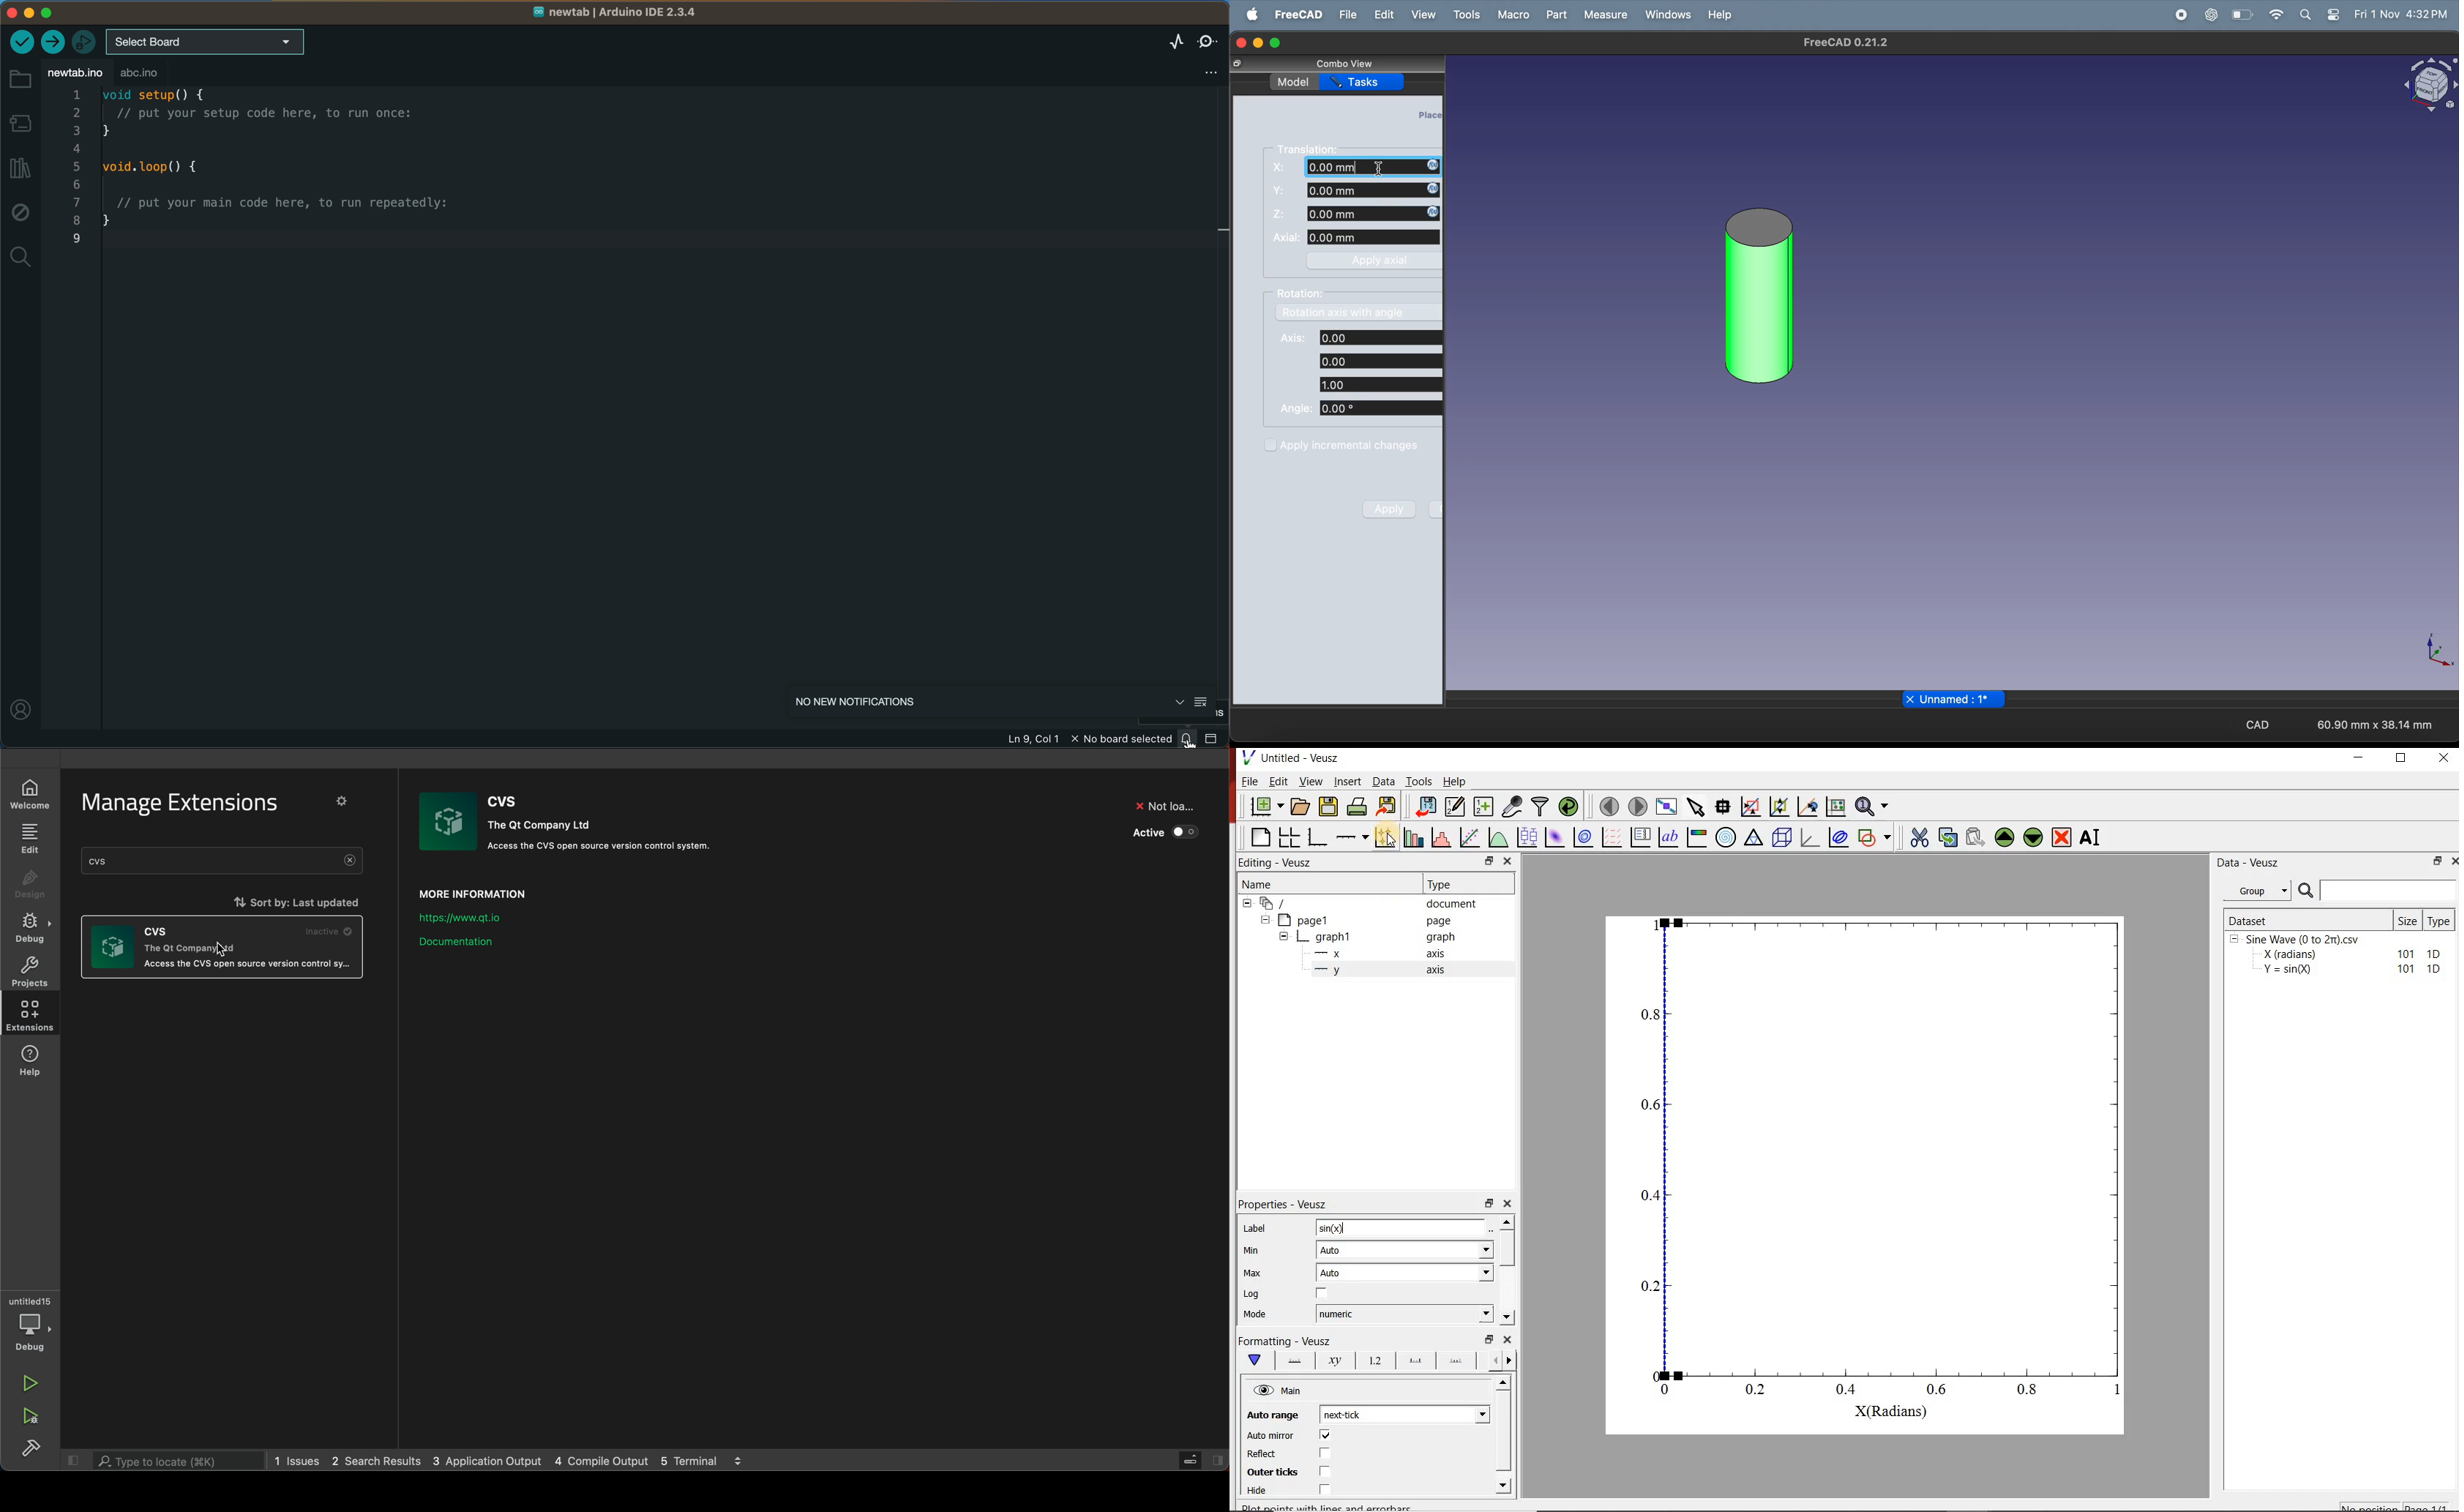  Describe the element at coordinates (1281, 190) in the screenshot. I see `fs` at that location.